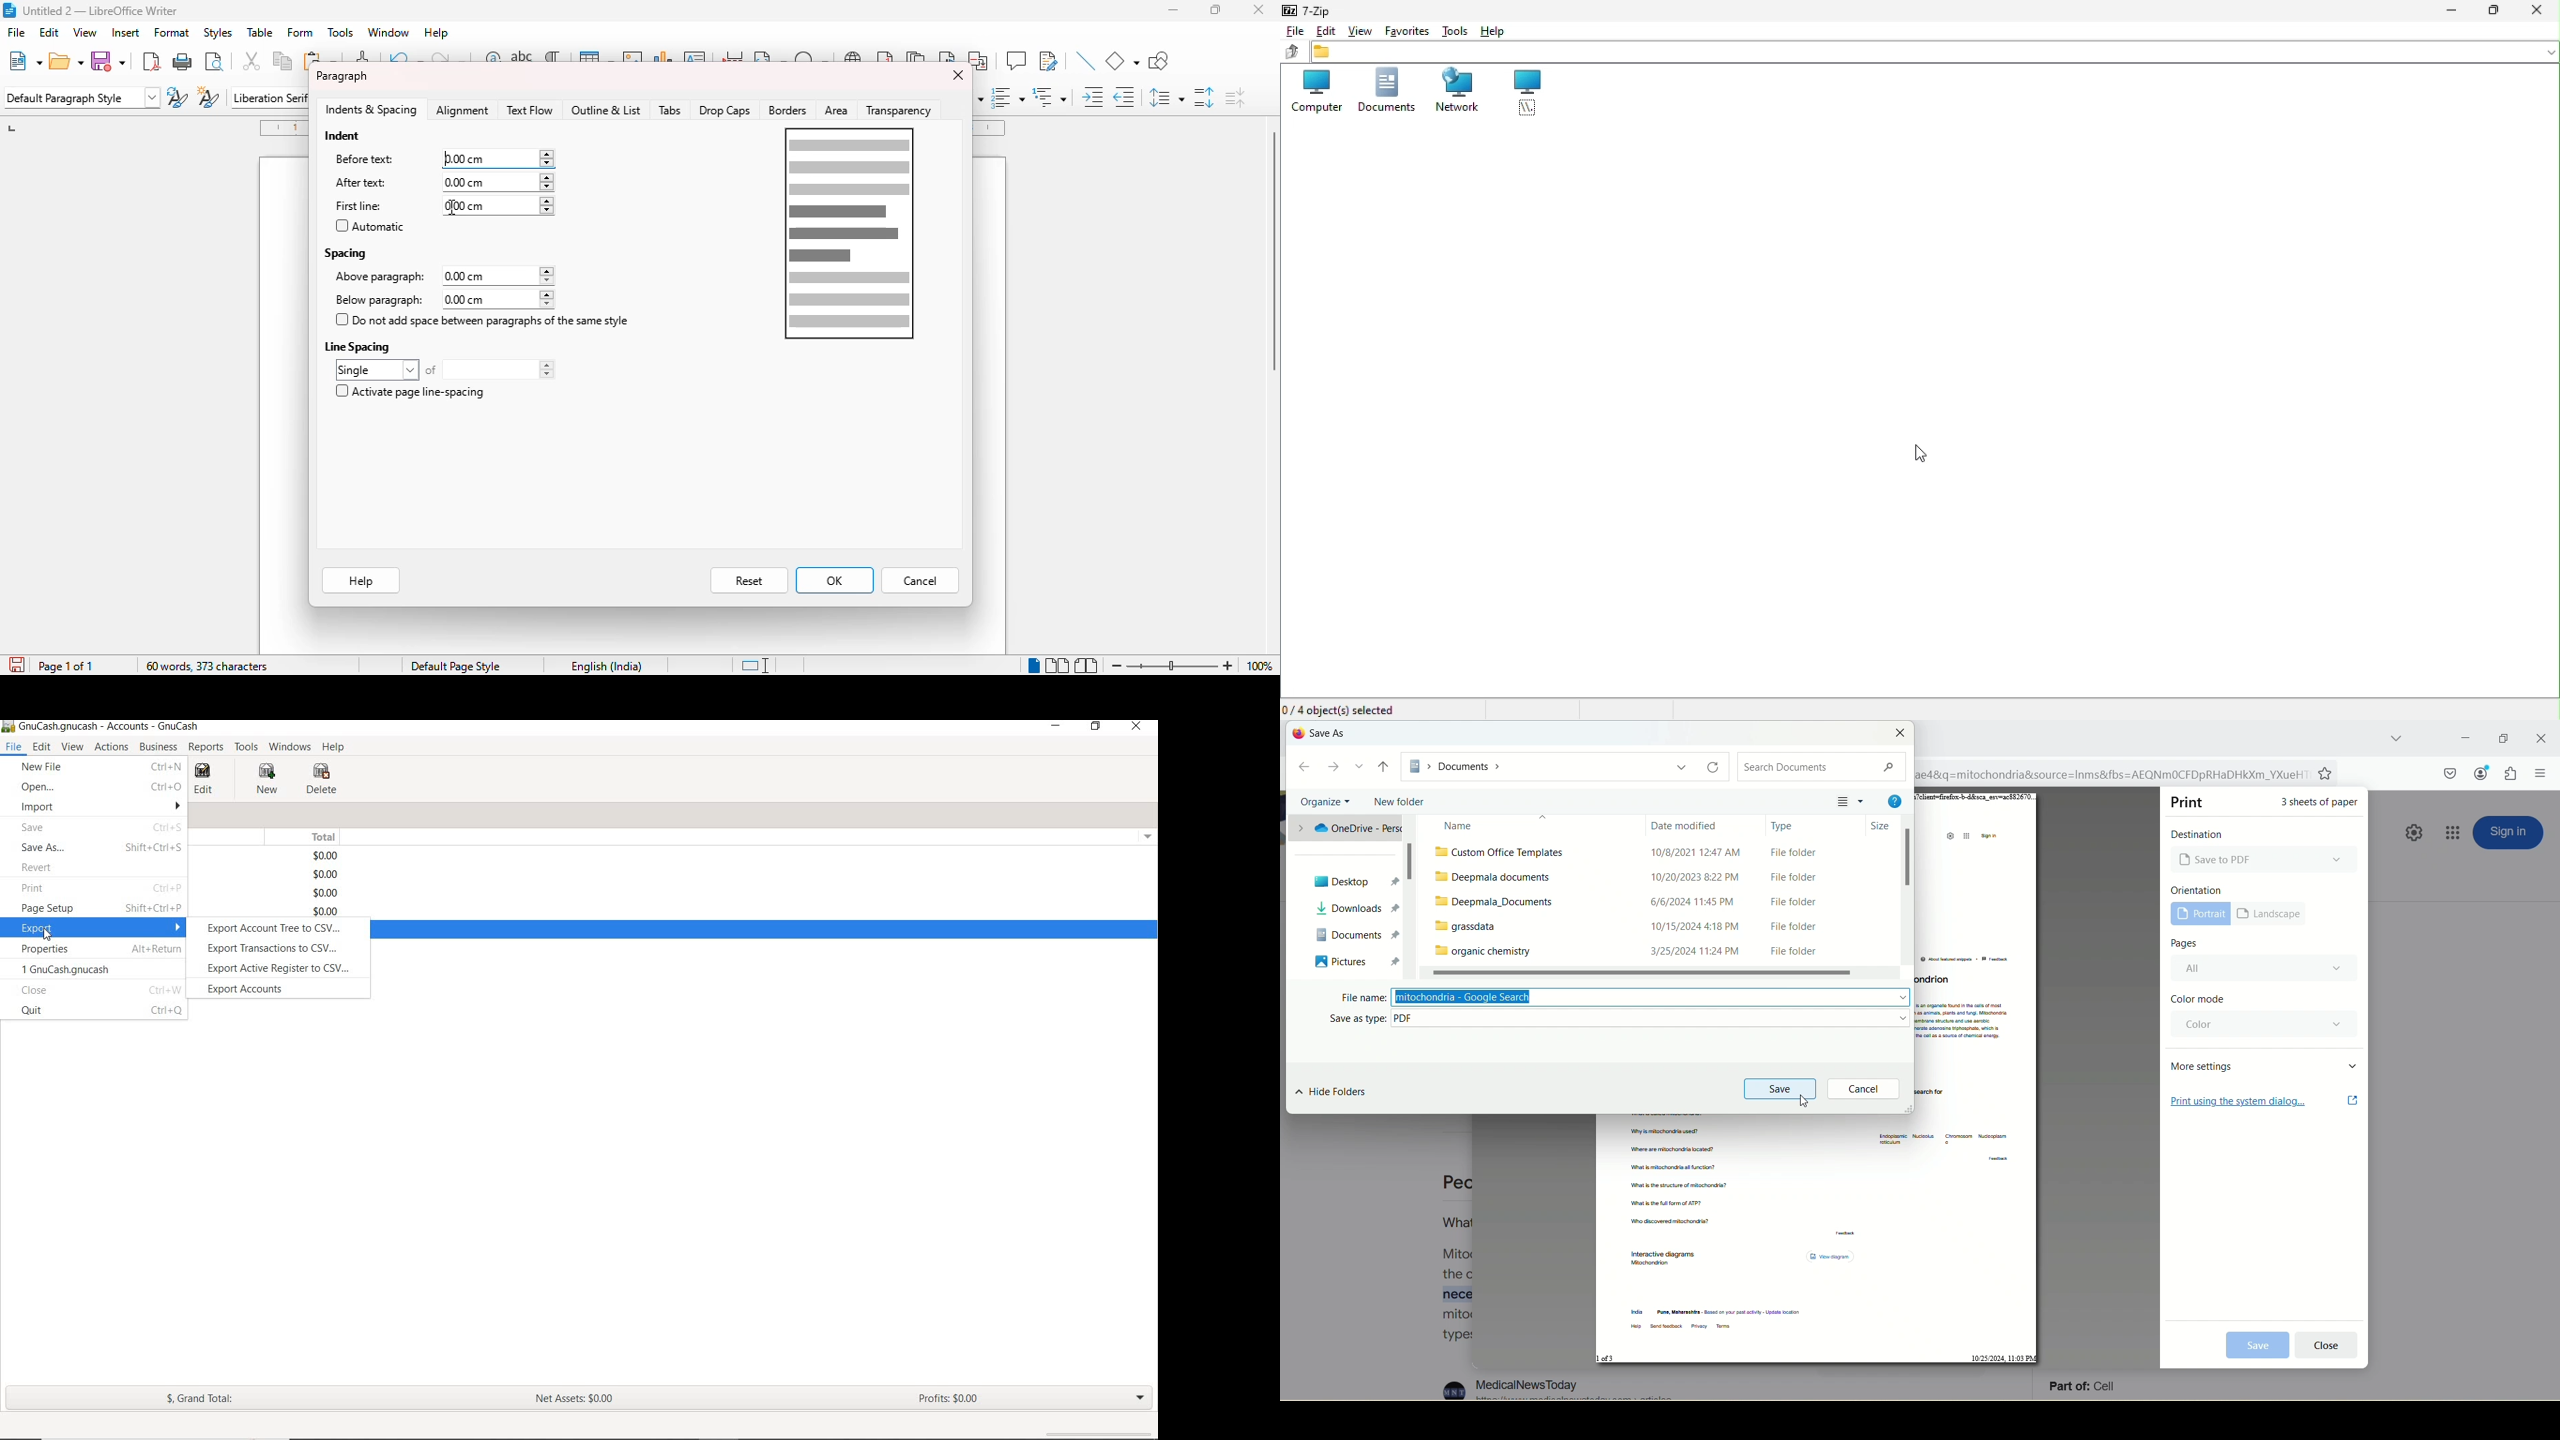 The image size is (2576, 1456). Describe the element at coordinates (183, 60) in the screenshot. I see `print` at that location.